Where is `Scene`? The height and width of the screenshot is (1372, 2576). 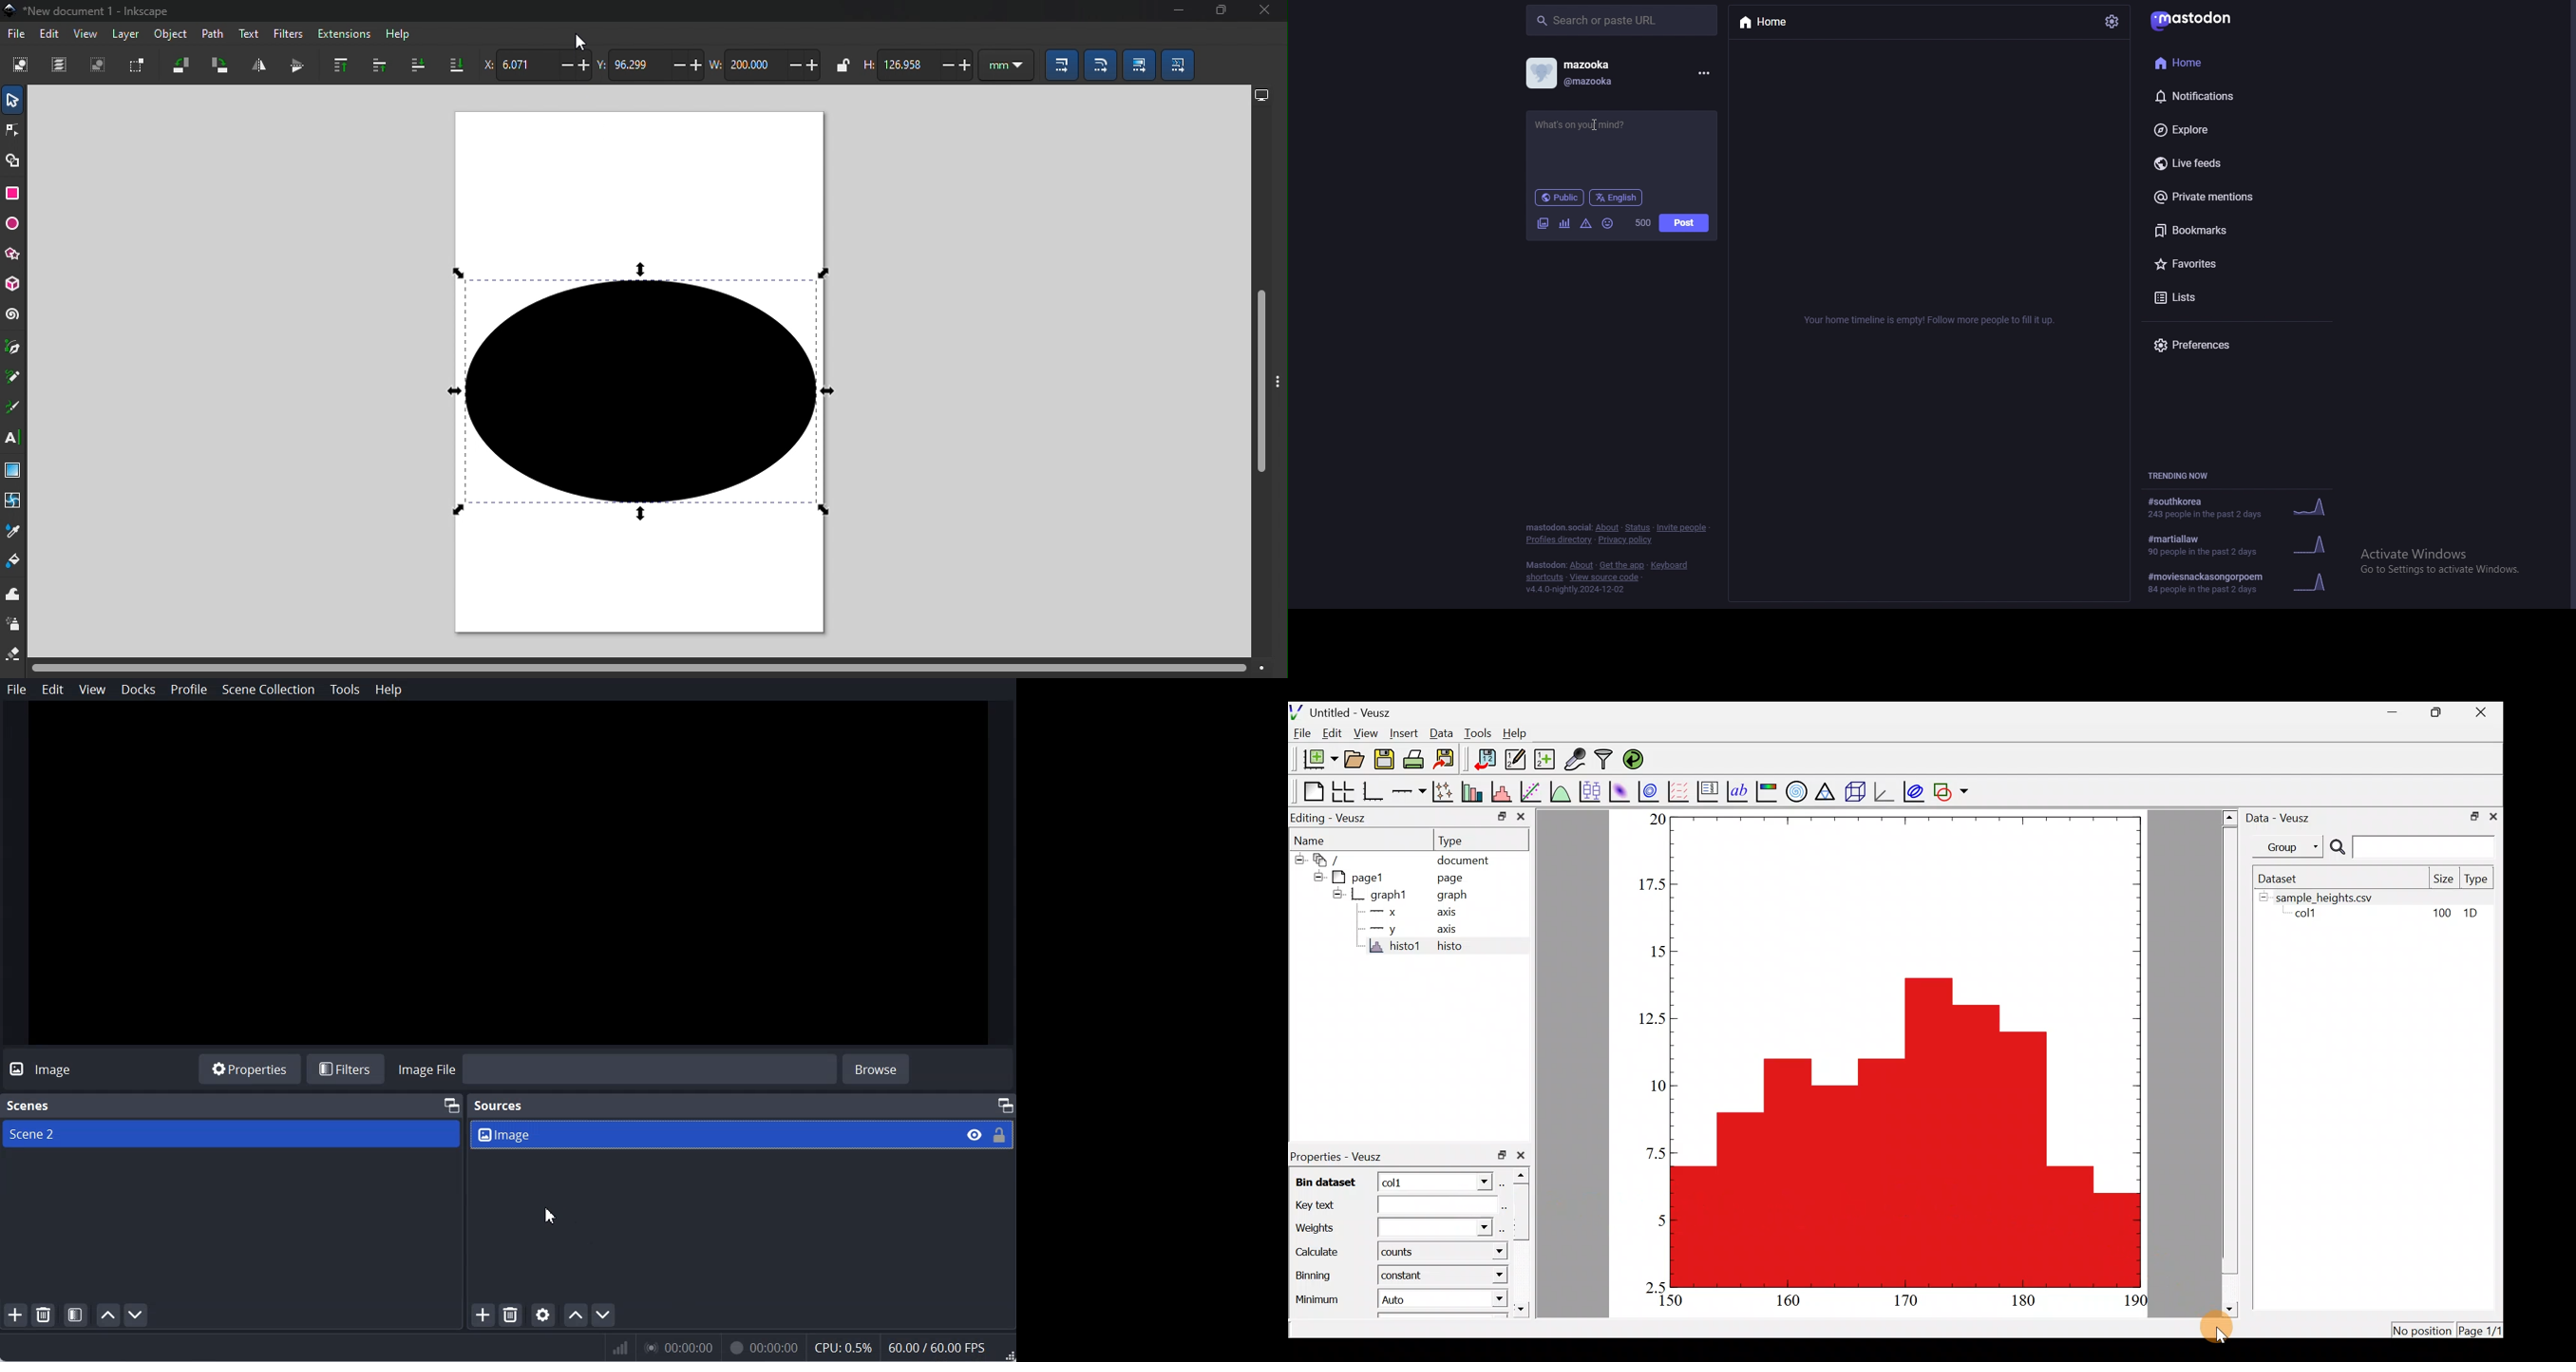 Scene is located at coordinates (231, 1134).